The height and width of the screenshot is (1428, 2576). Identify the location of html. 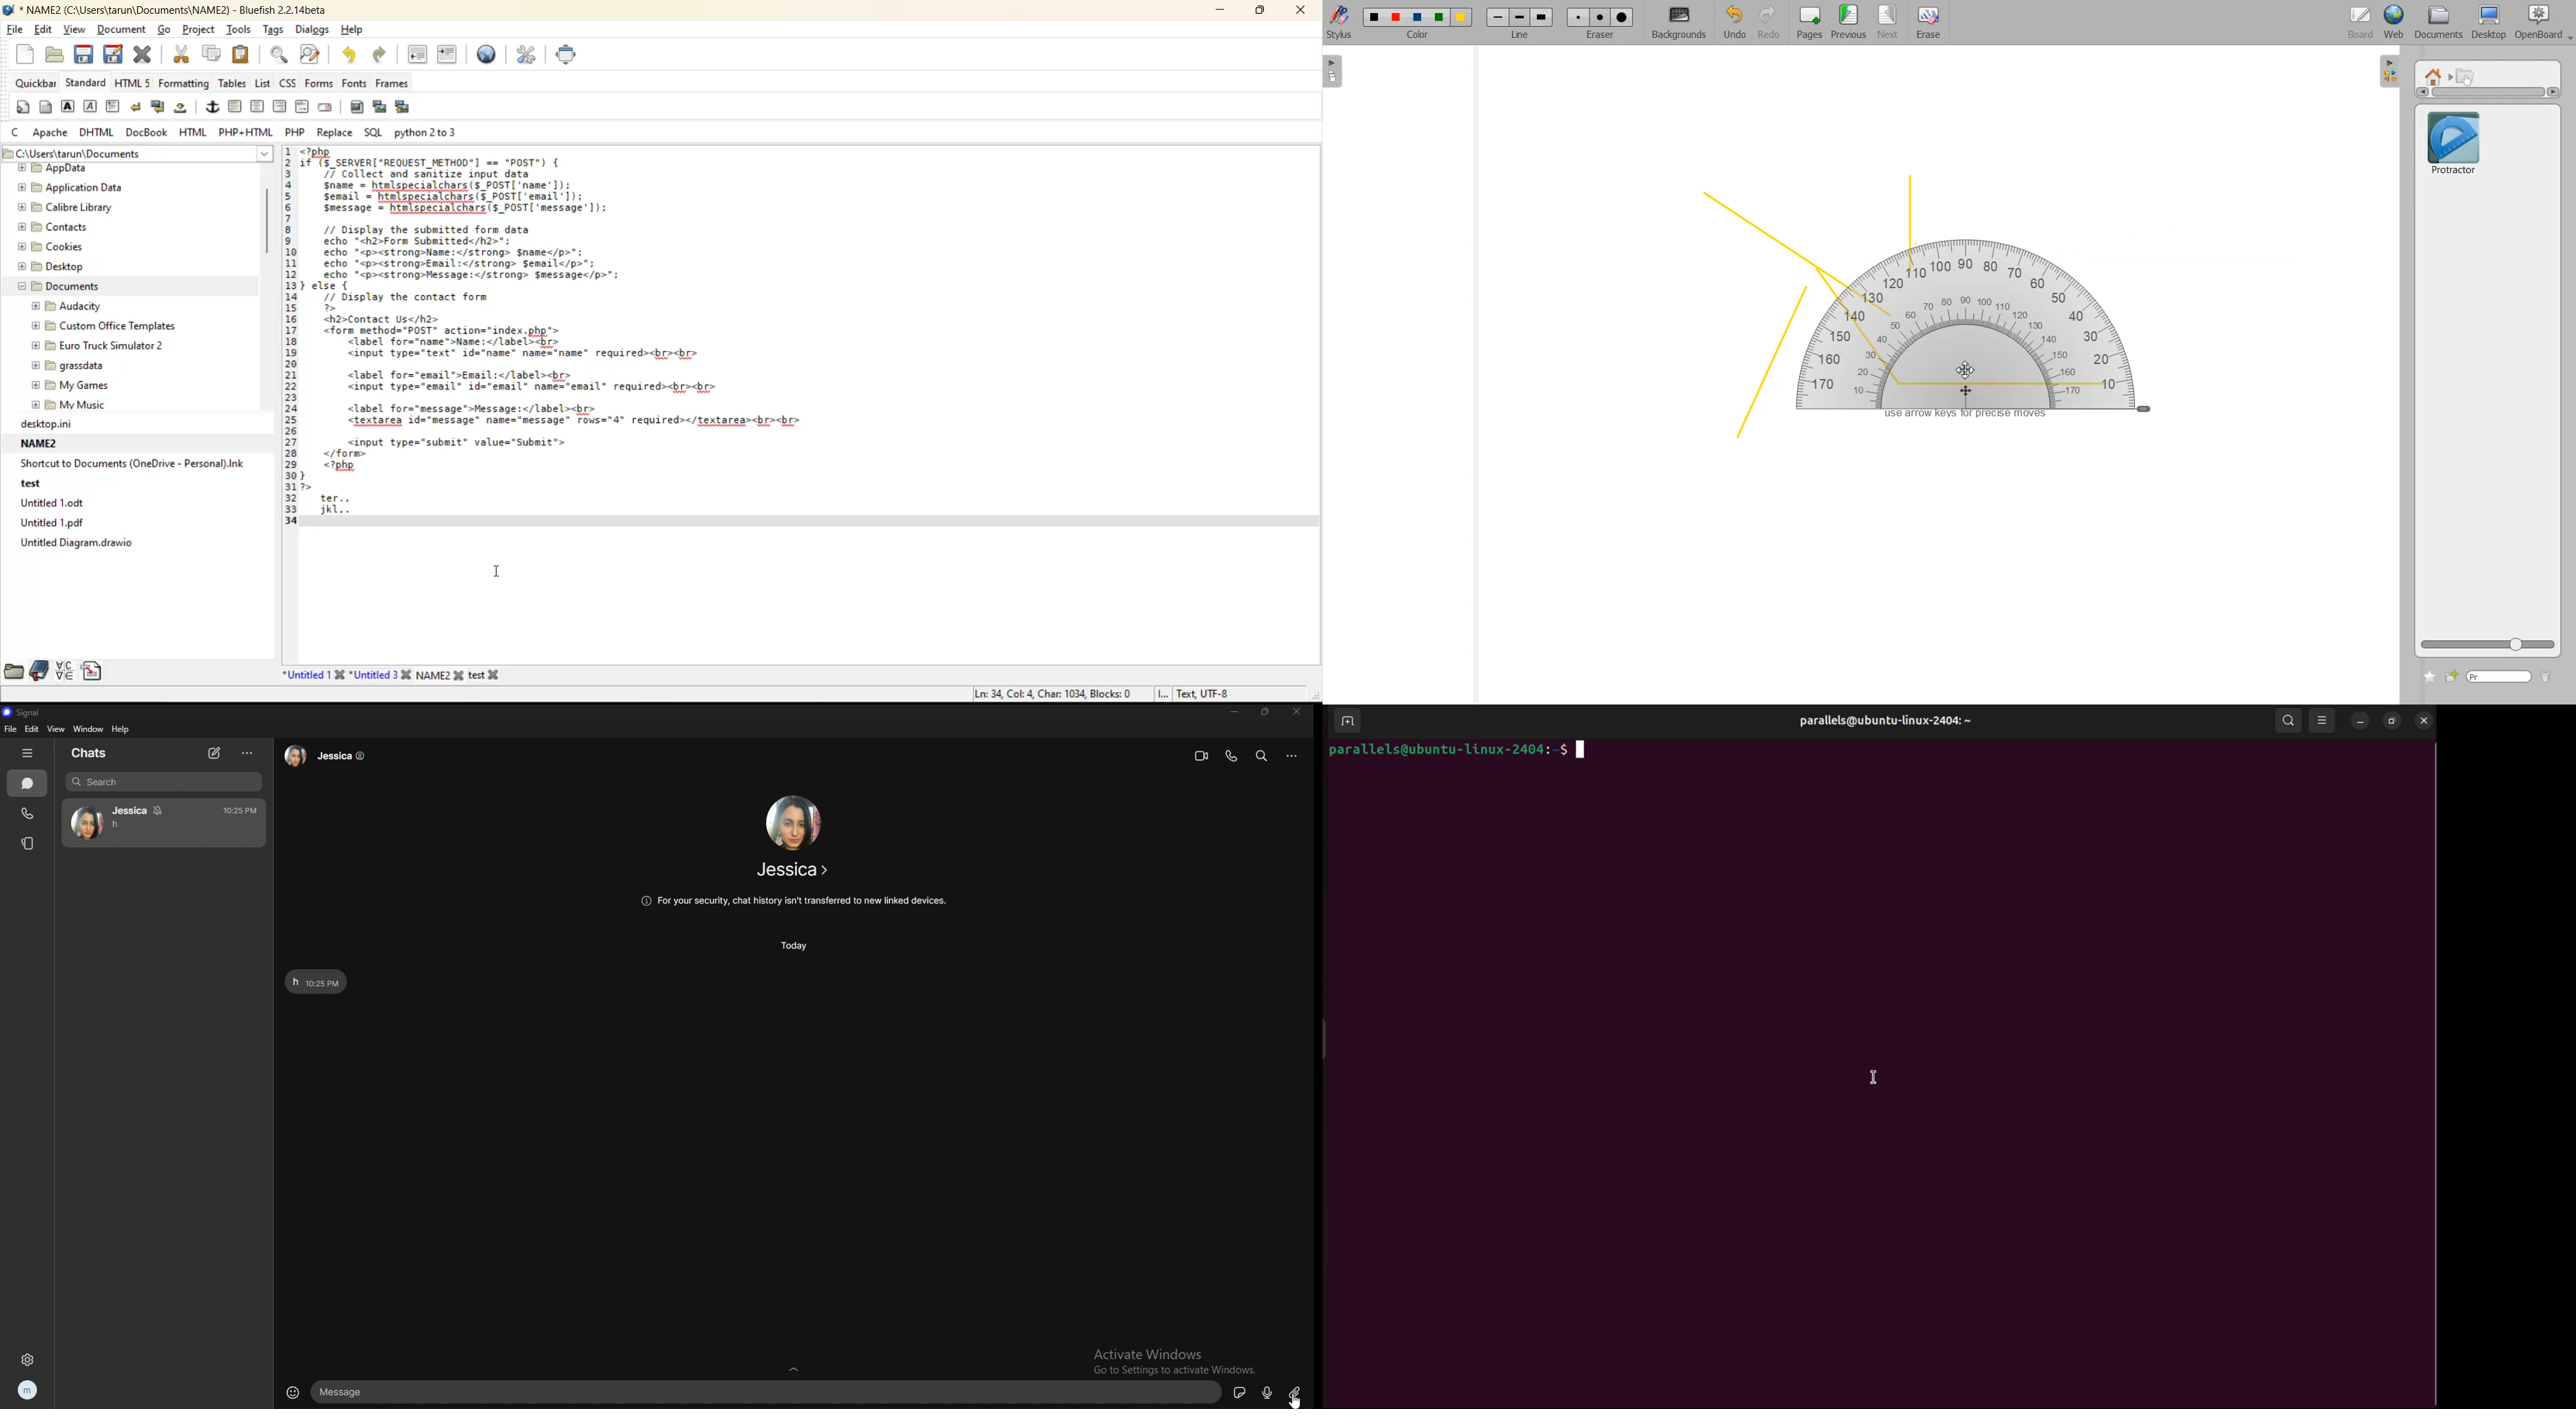
(196, 132).